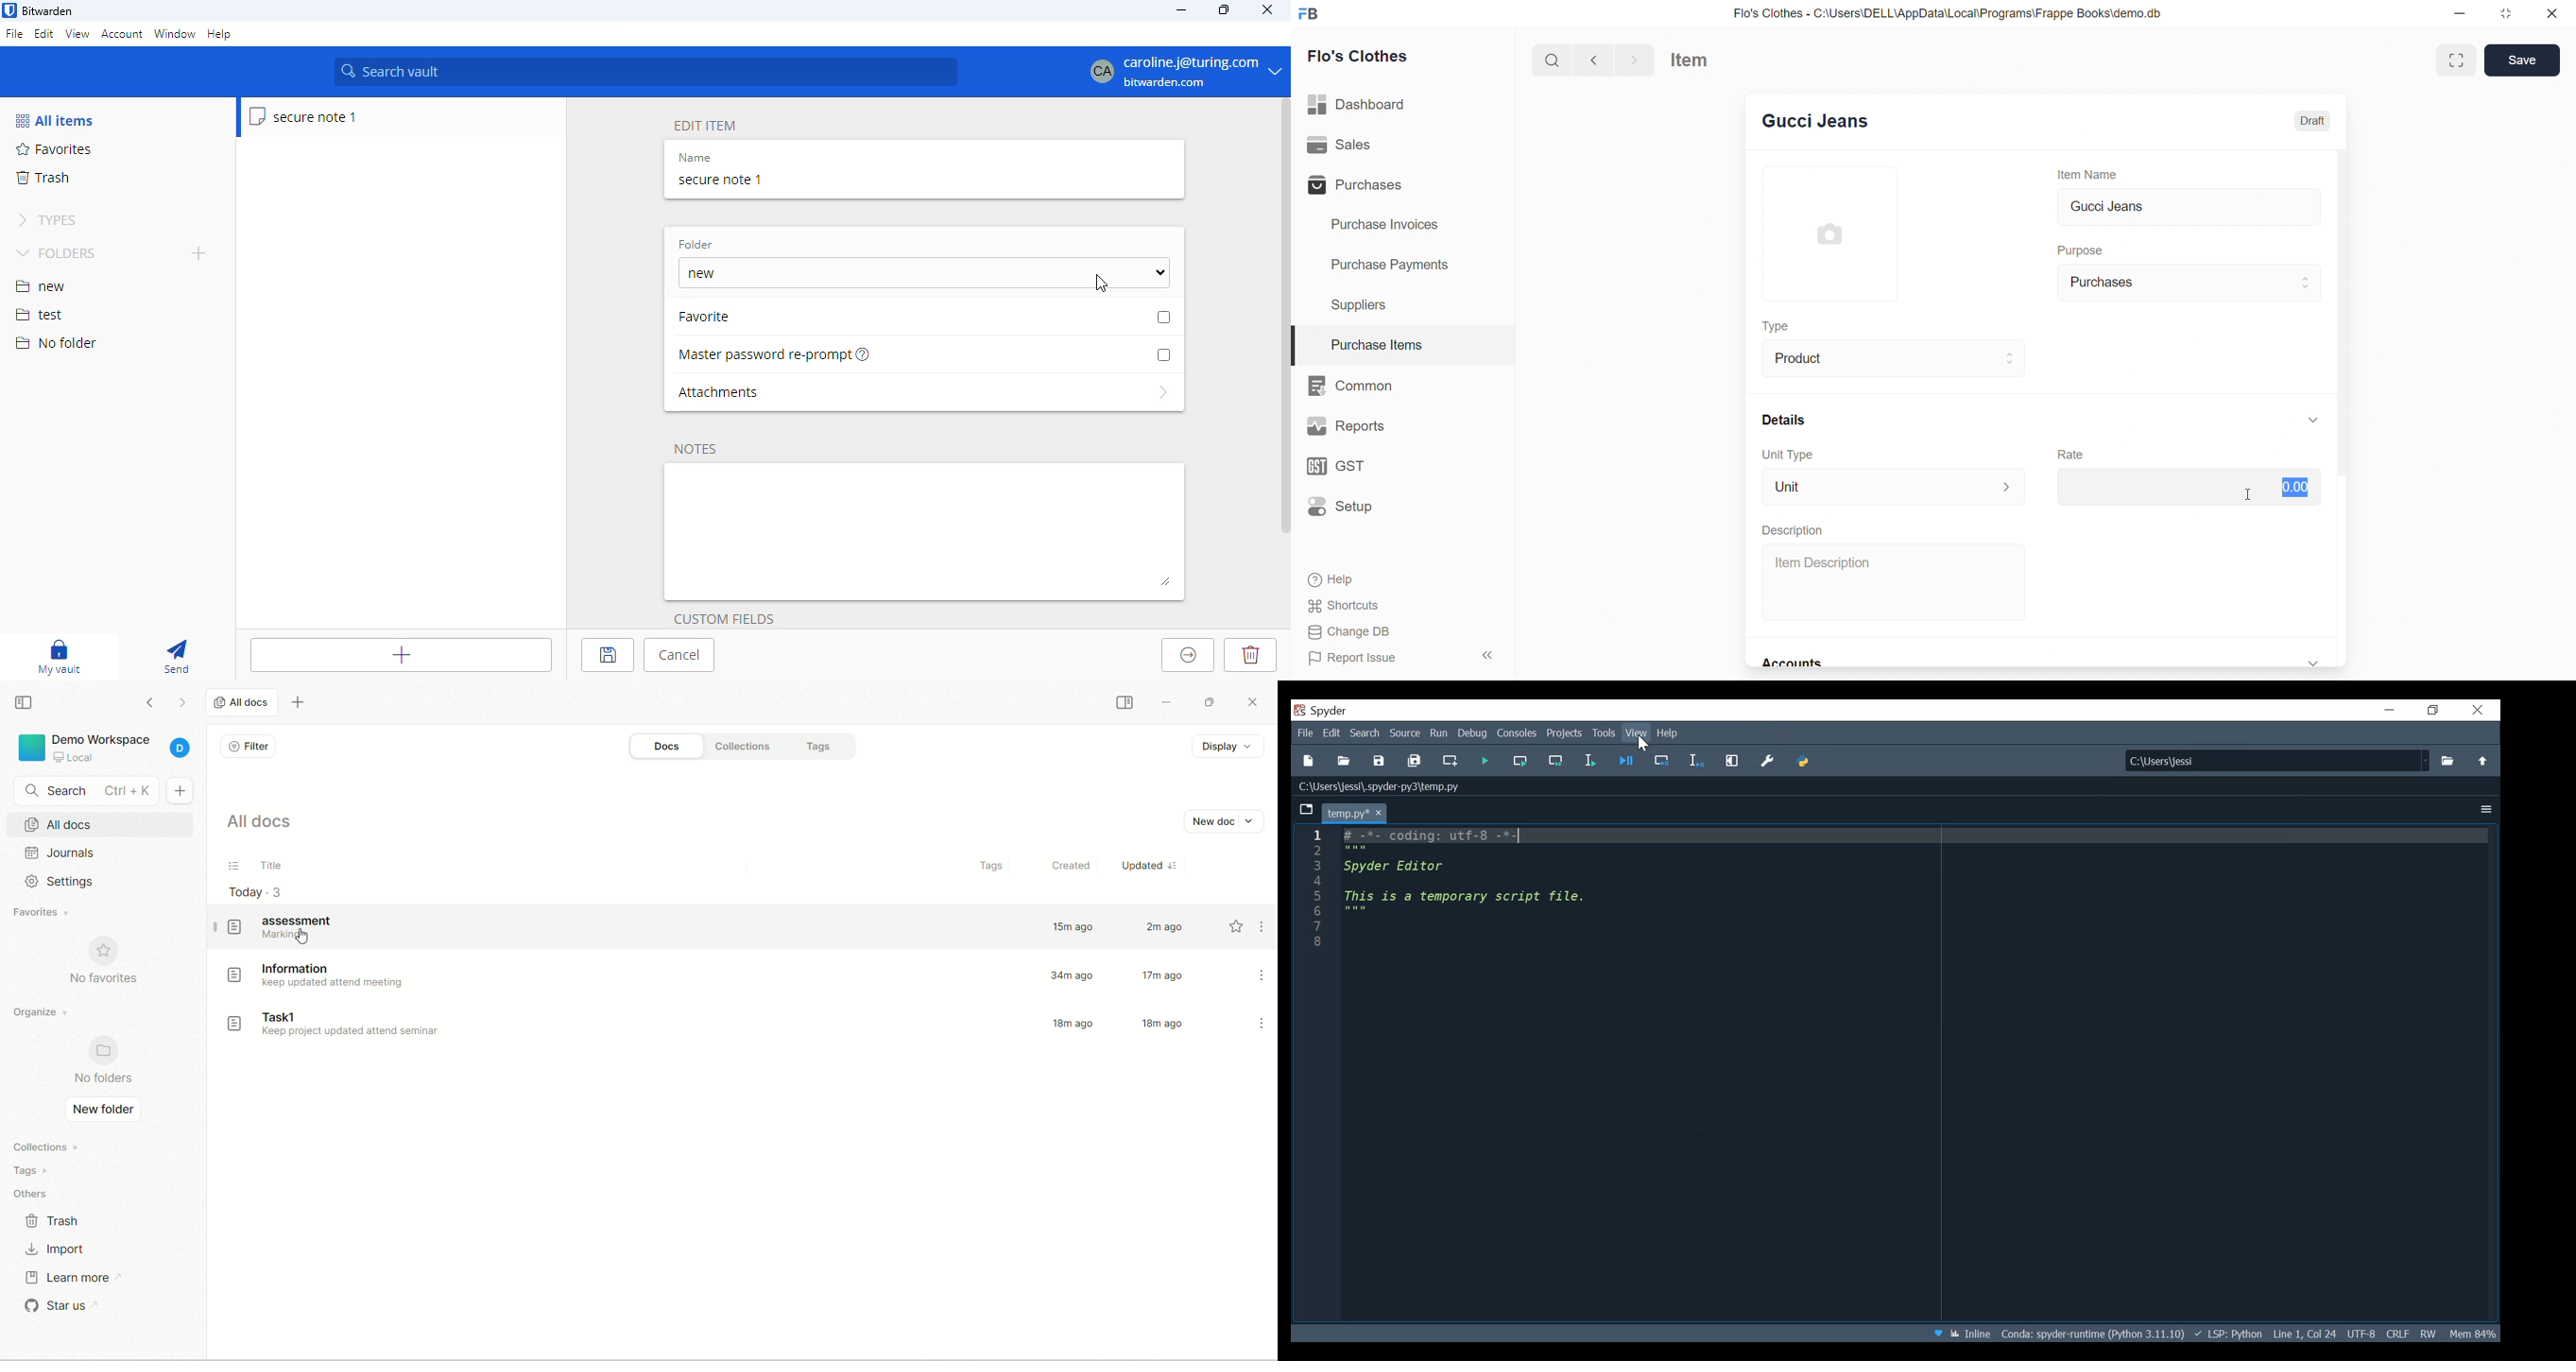  Describe the element at coordinates (1833, 234) in the screenshot. I see `image` at that location.